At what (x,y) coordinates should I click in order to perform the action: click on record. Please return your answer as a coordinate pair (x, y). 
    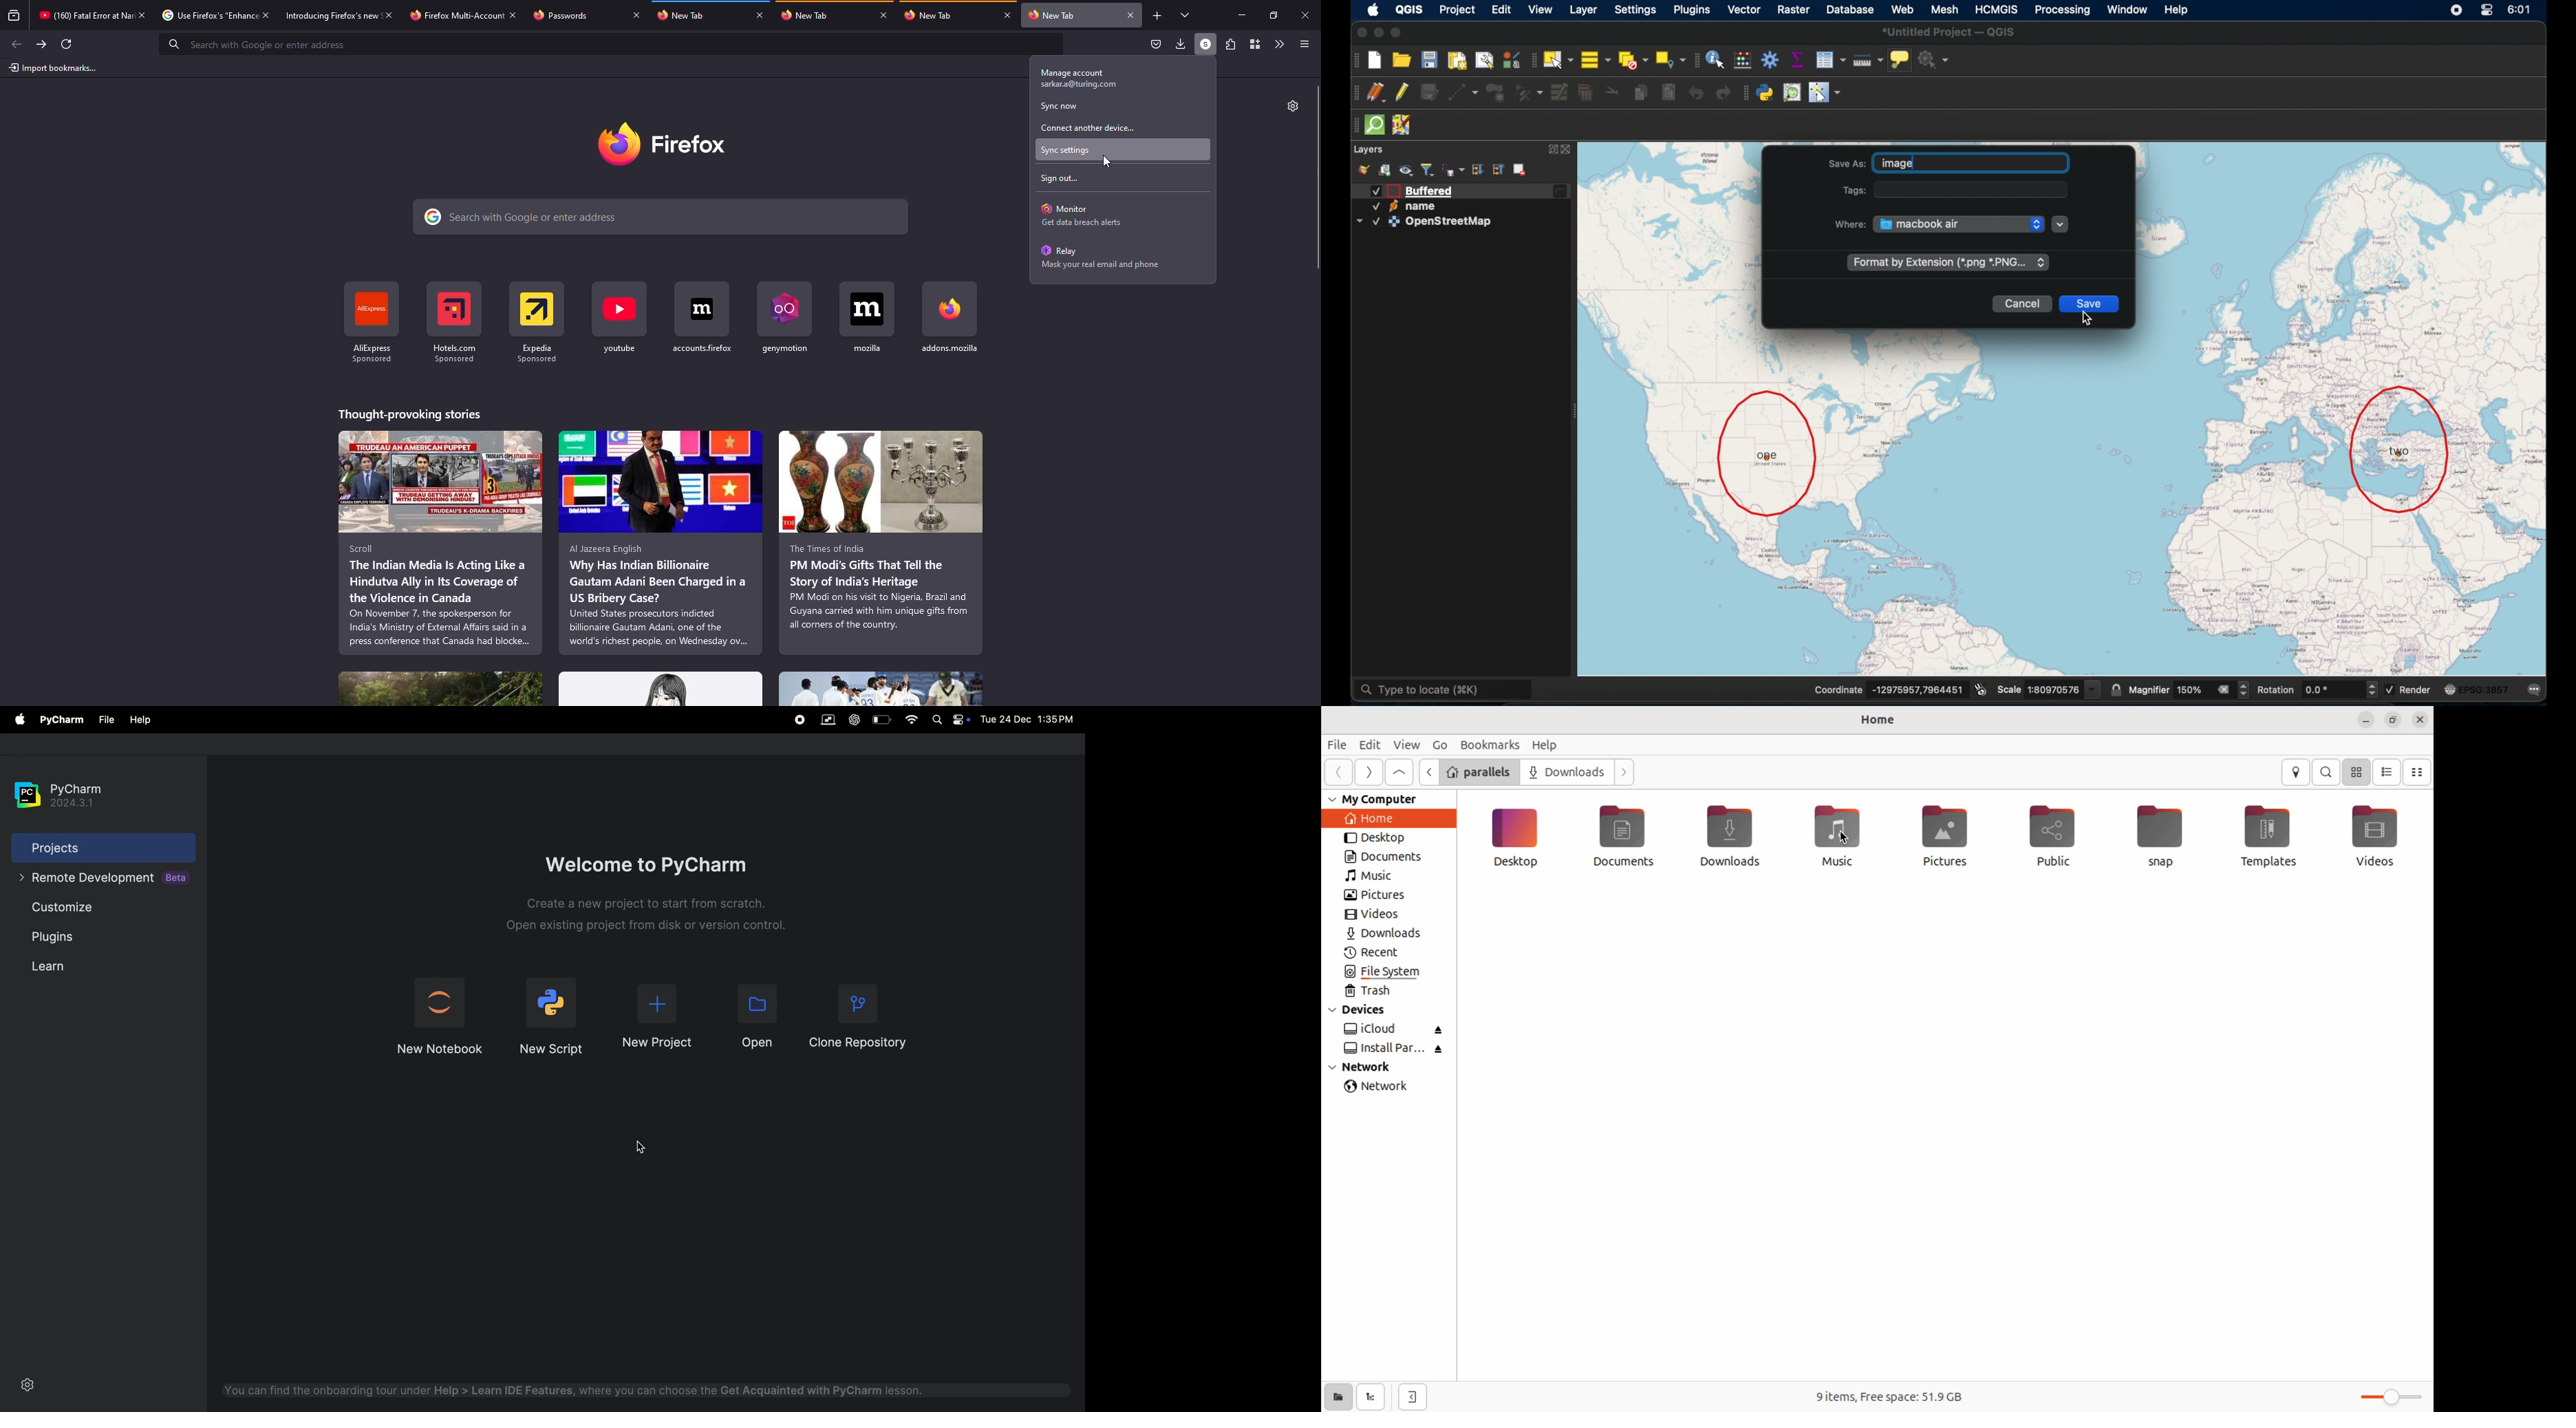
    Looking at the image, I should click on (799, 719).